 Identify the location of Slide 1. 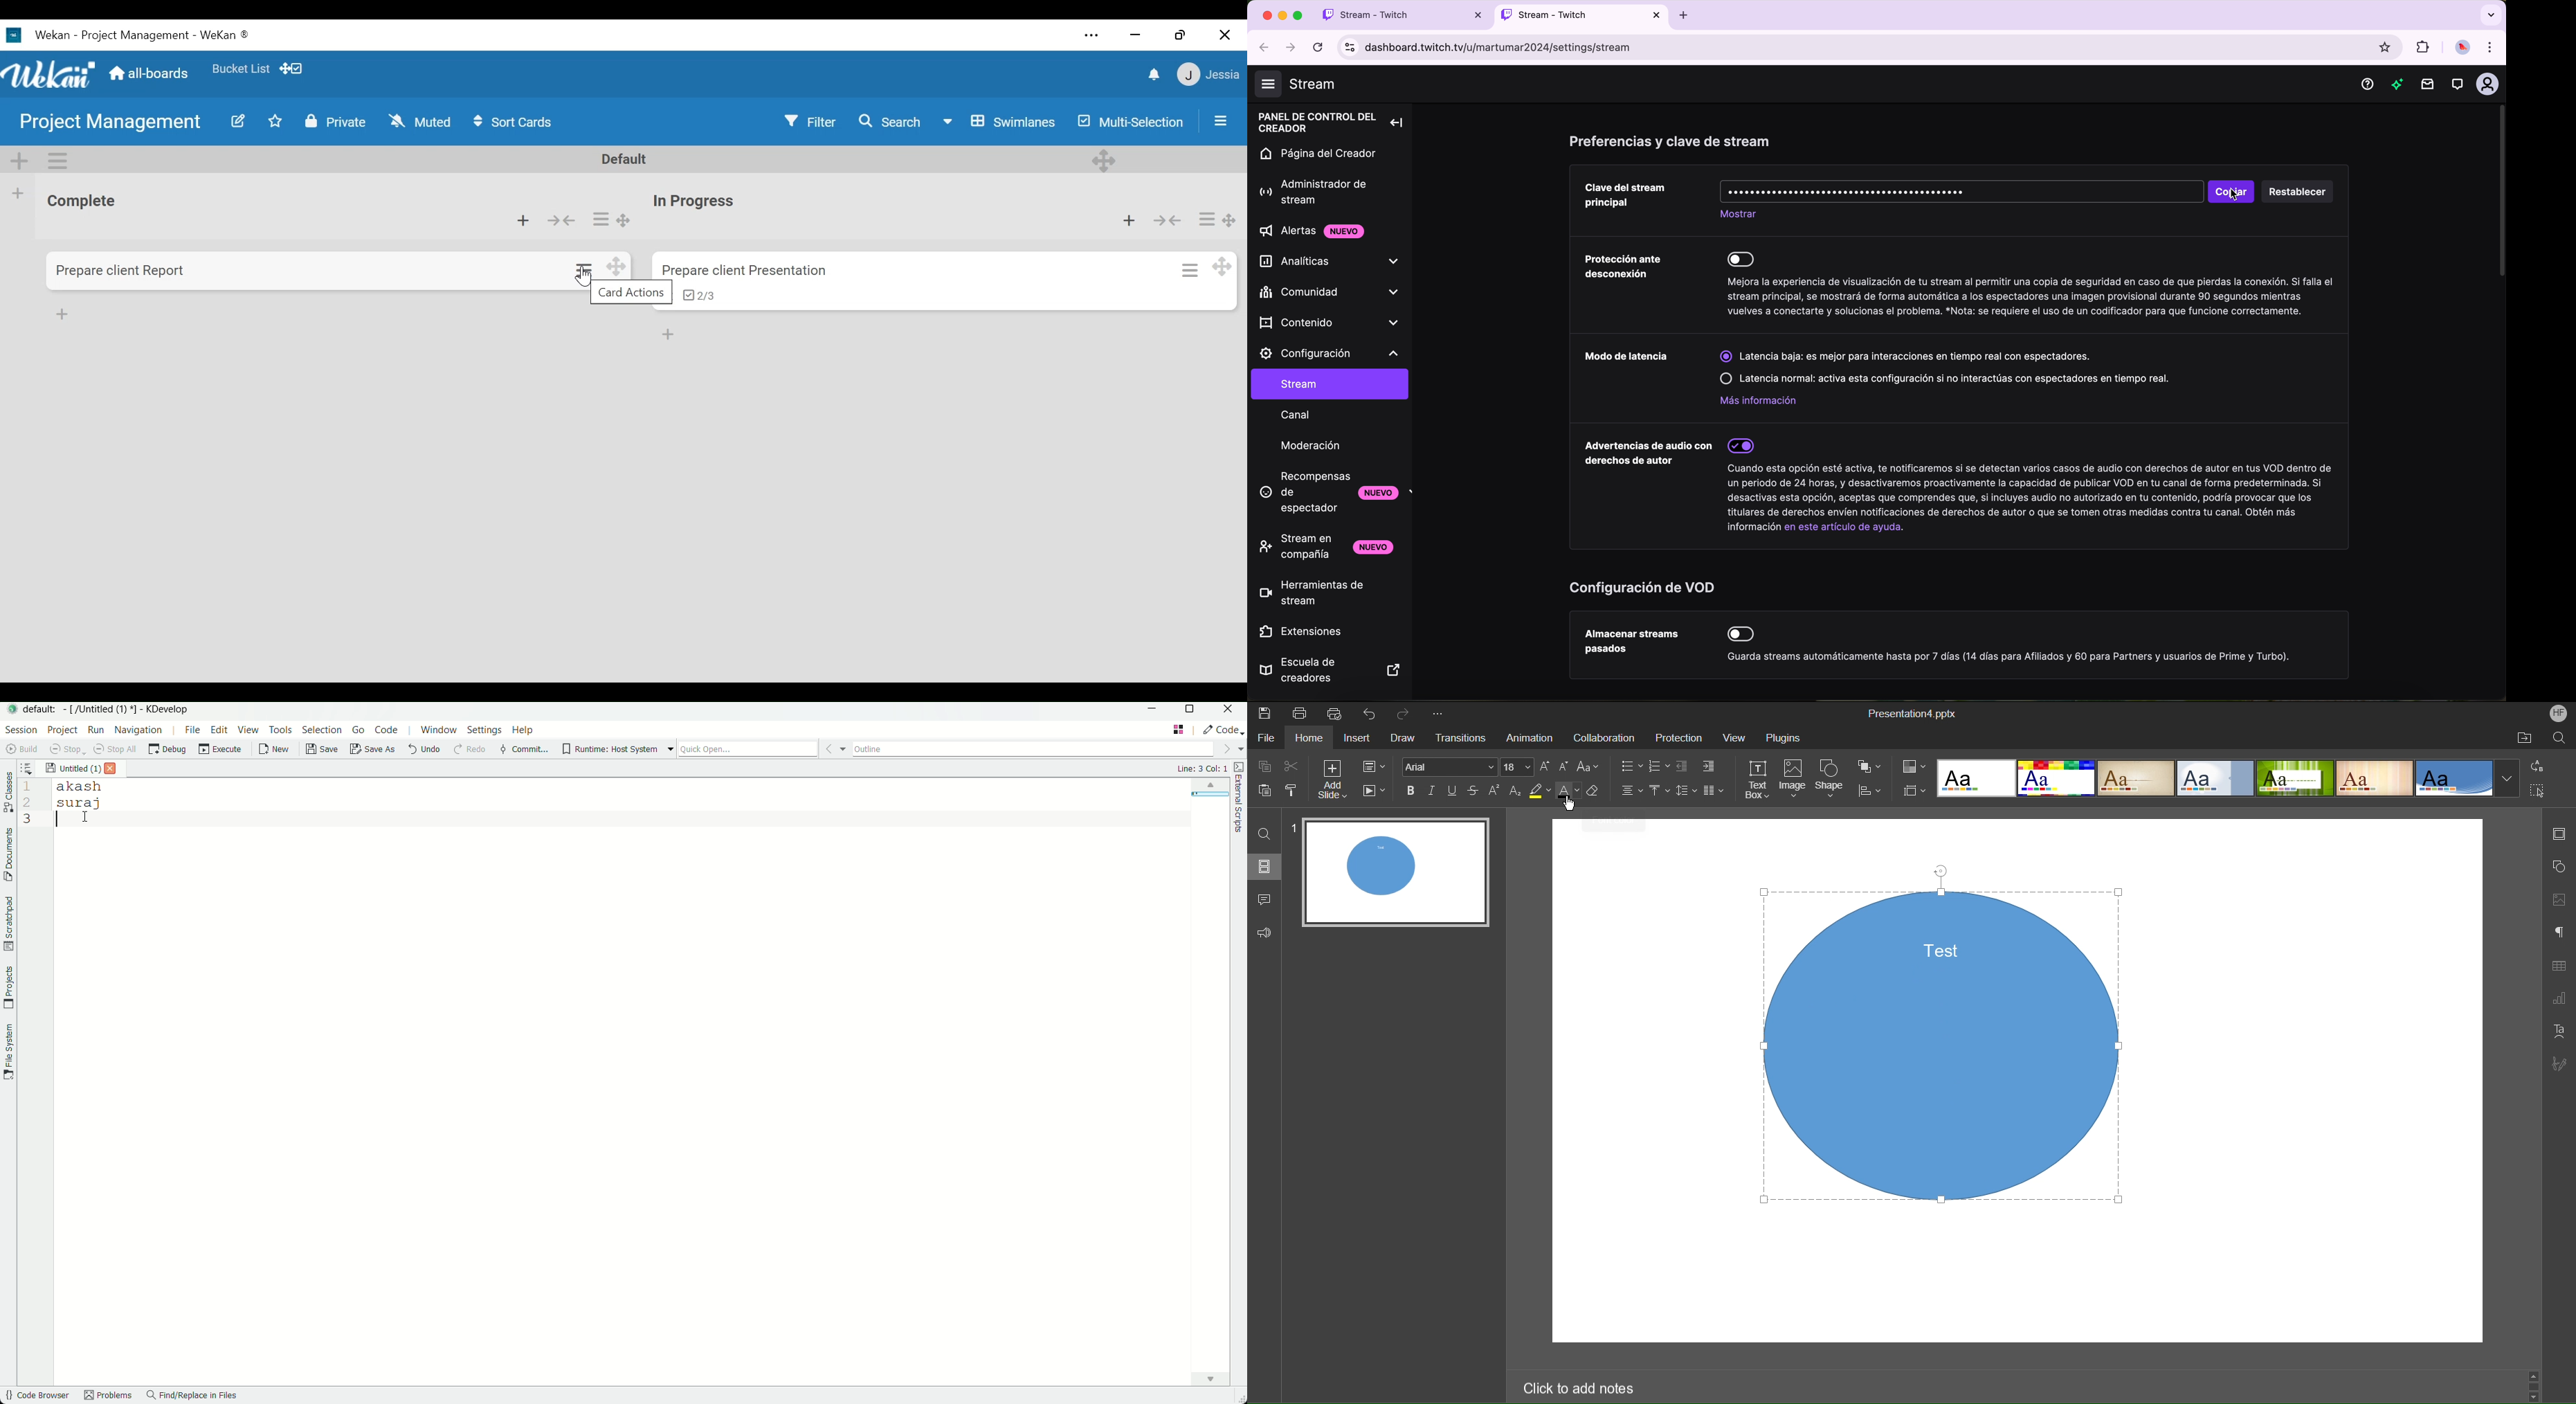
(1397, 874).